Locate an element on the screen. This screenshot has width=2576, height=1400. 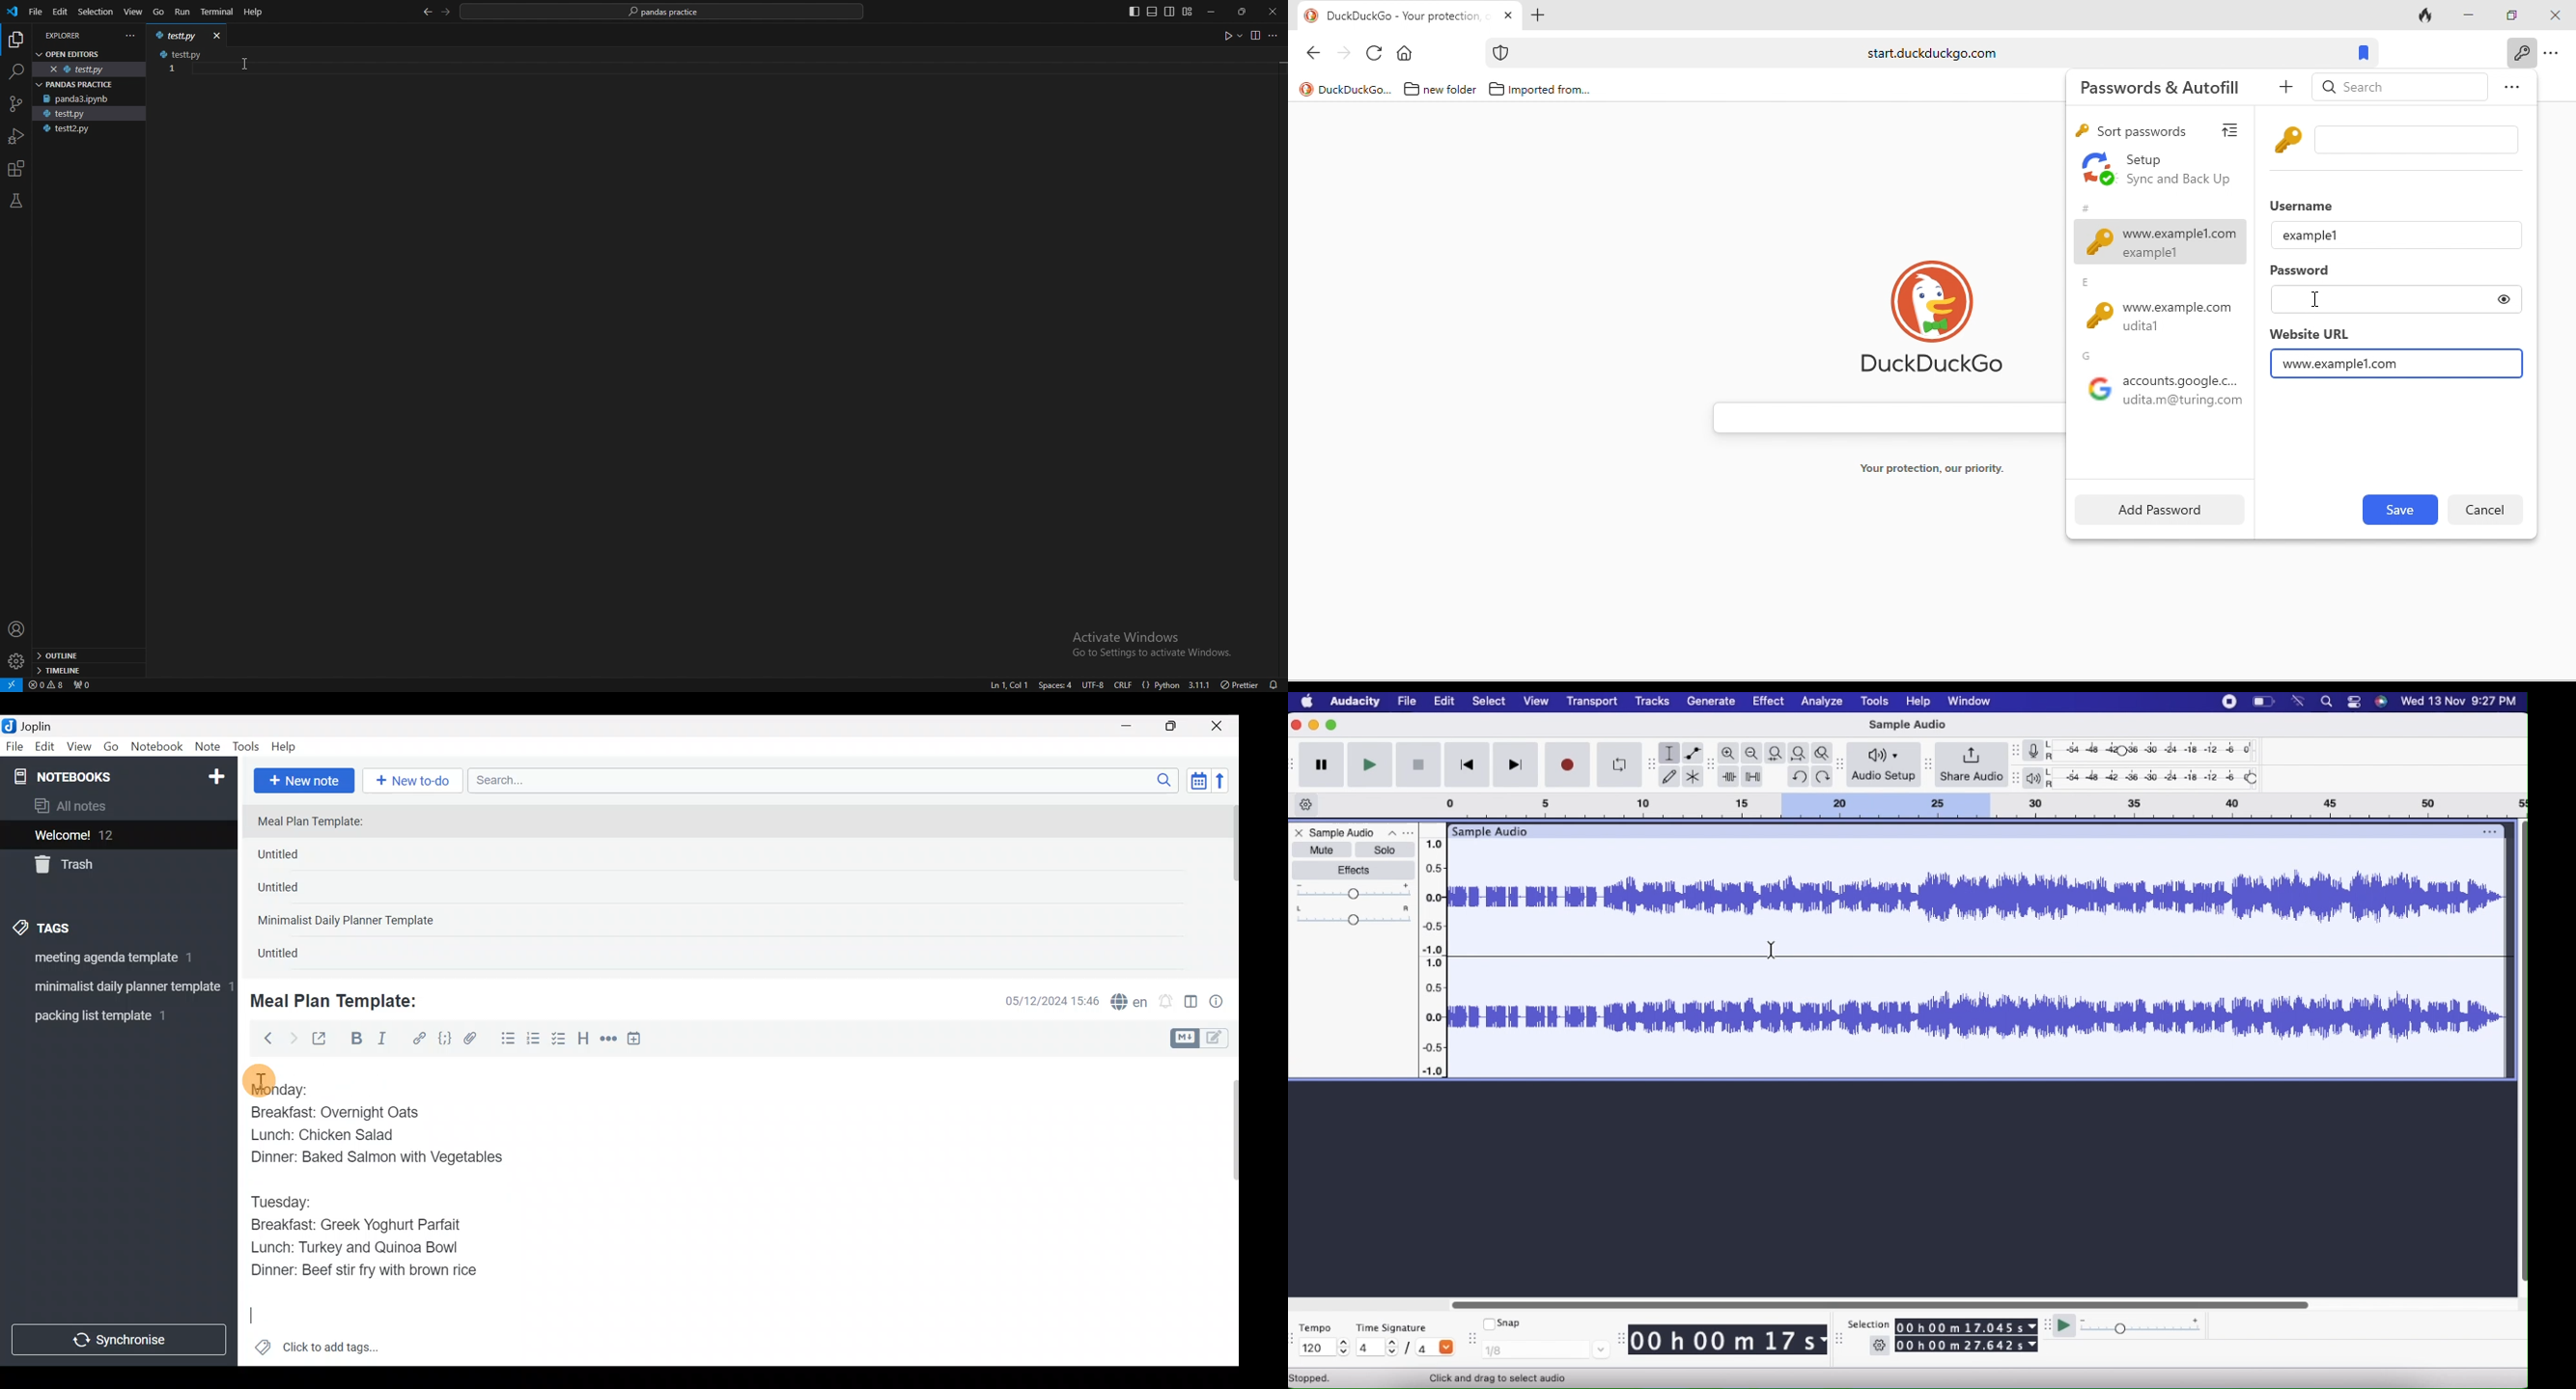
cursor is located at coordinates (258, 1080).